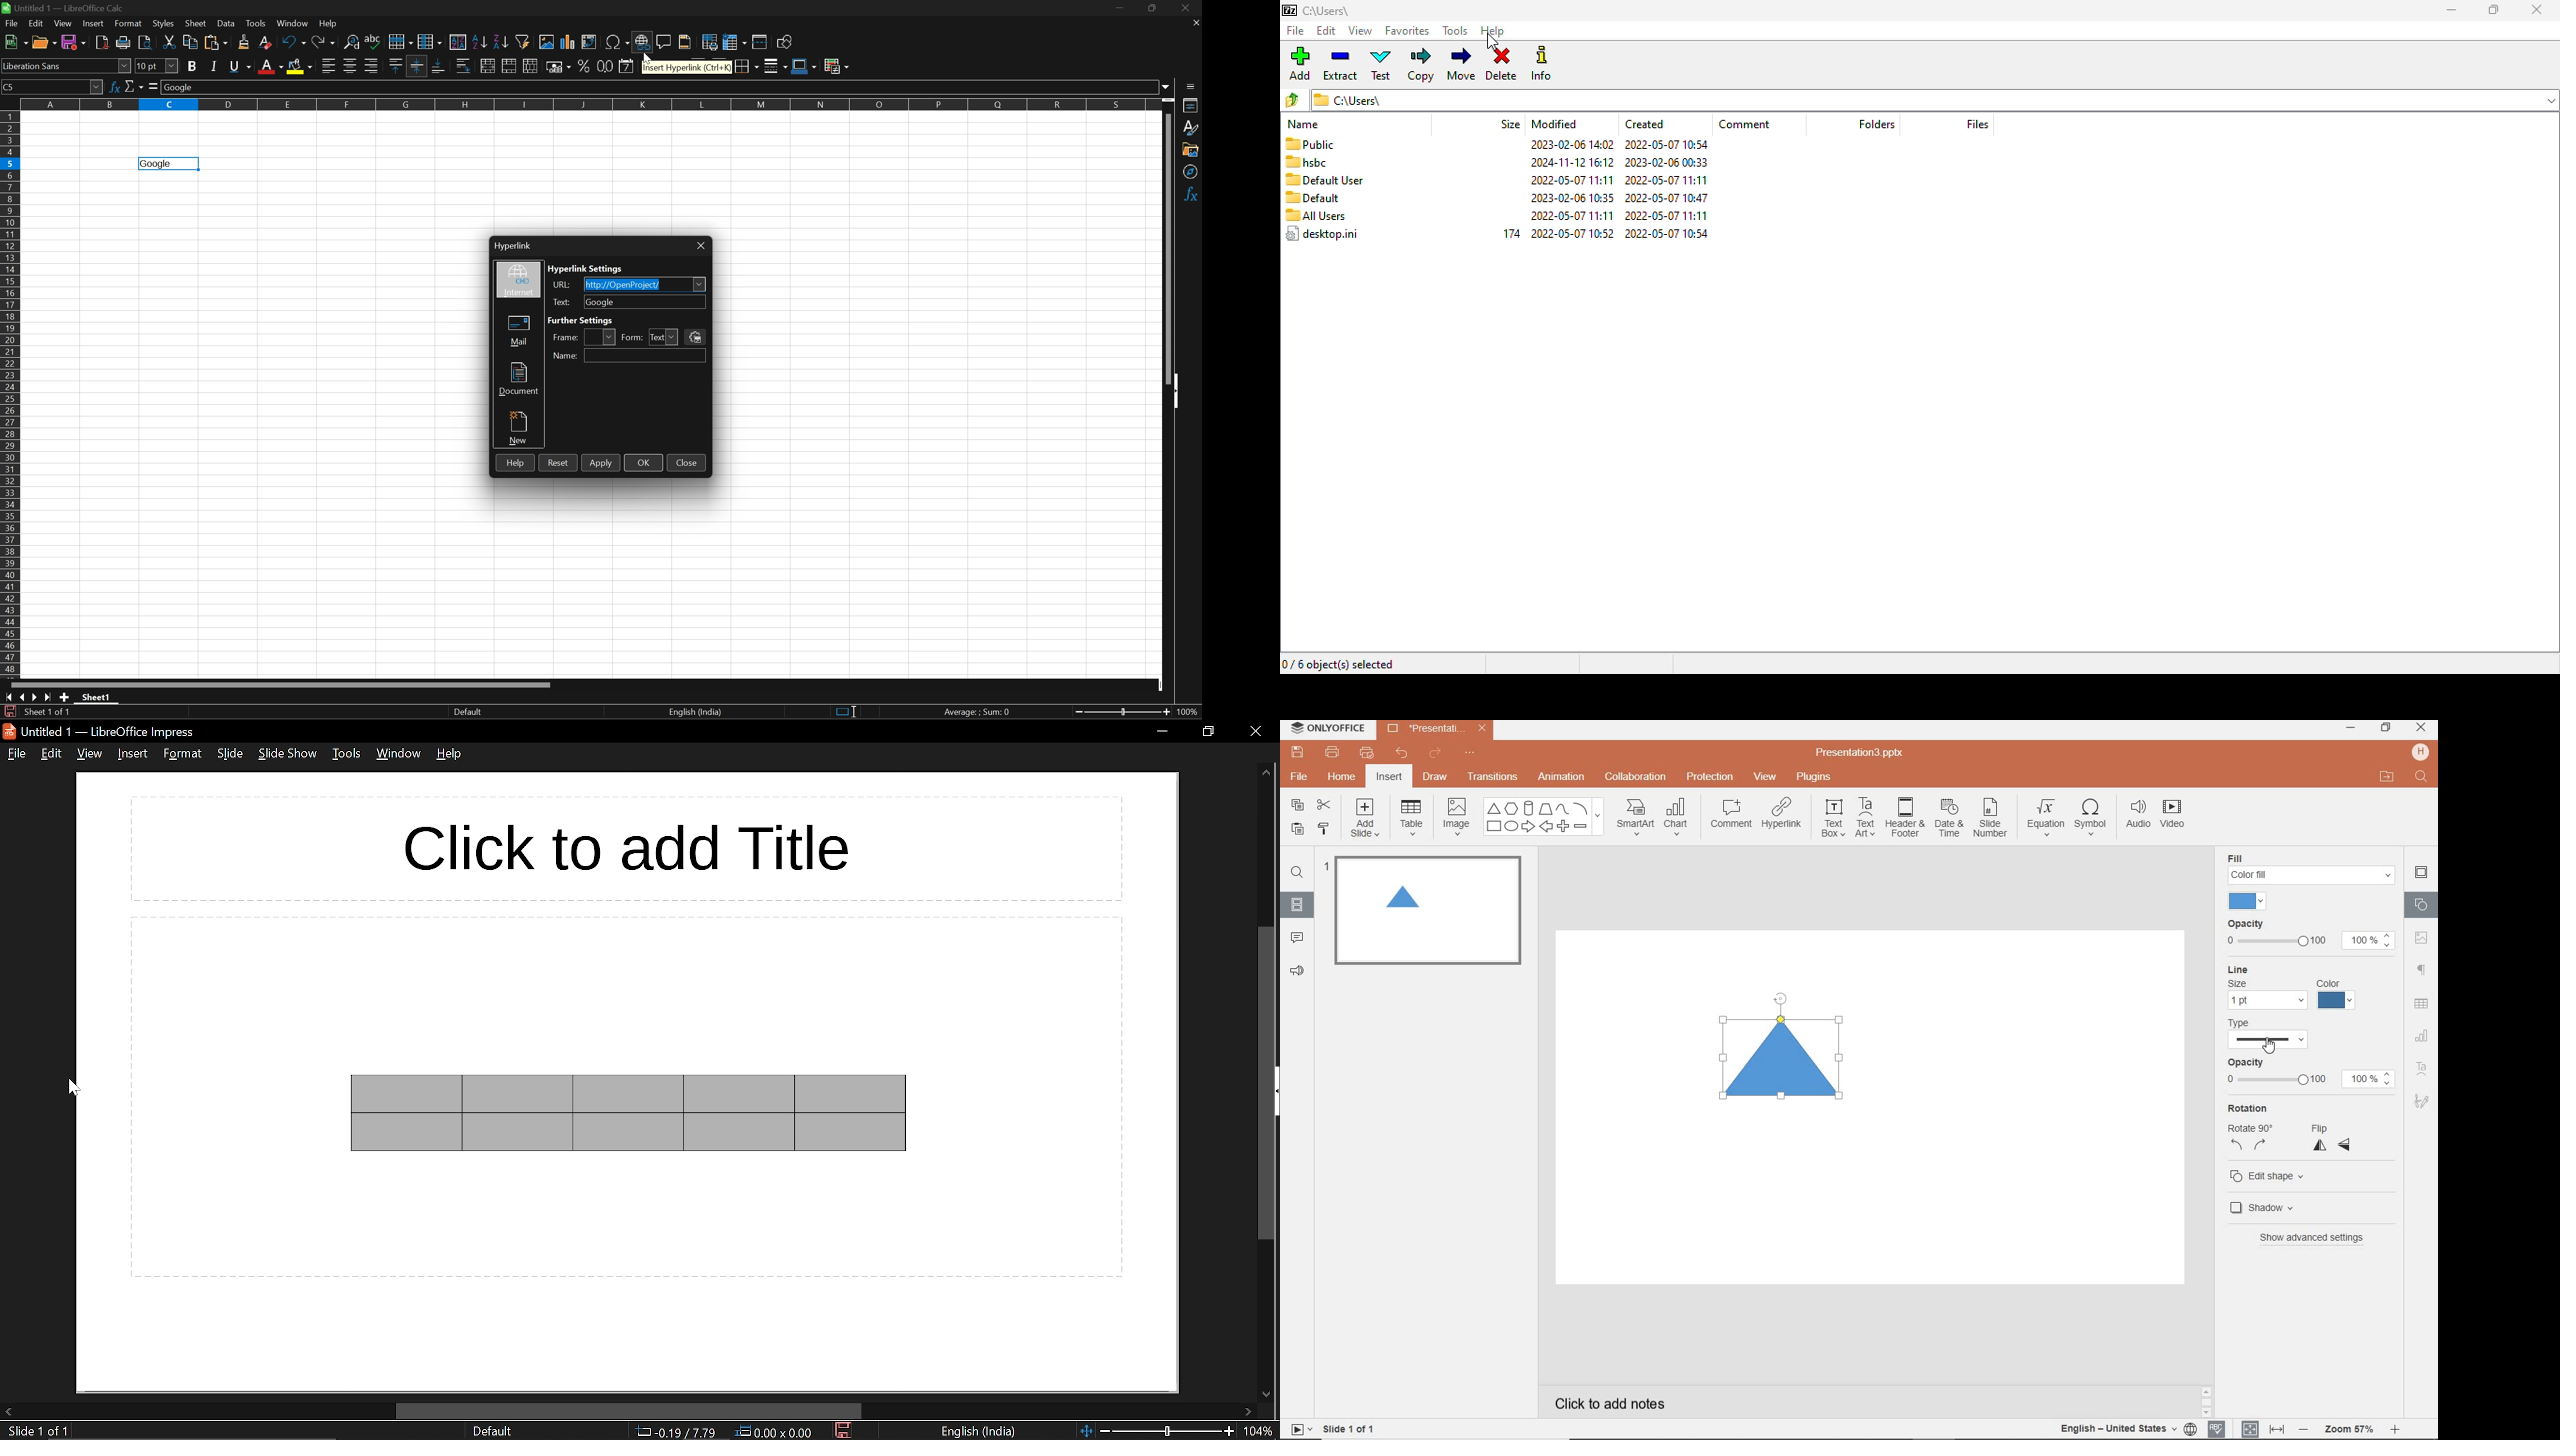 The image size is (2576, 1456). Describe the element at coordinates (676, 1432) in the screenshot. I see `cursor co-ordinate` at that location.